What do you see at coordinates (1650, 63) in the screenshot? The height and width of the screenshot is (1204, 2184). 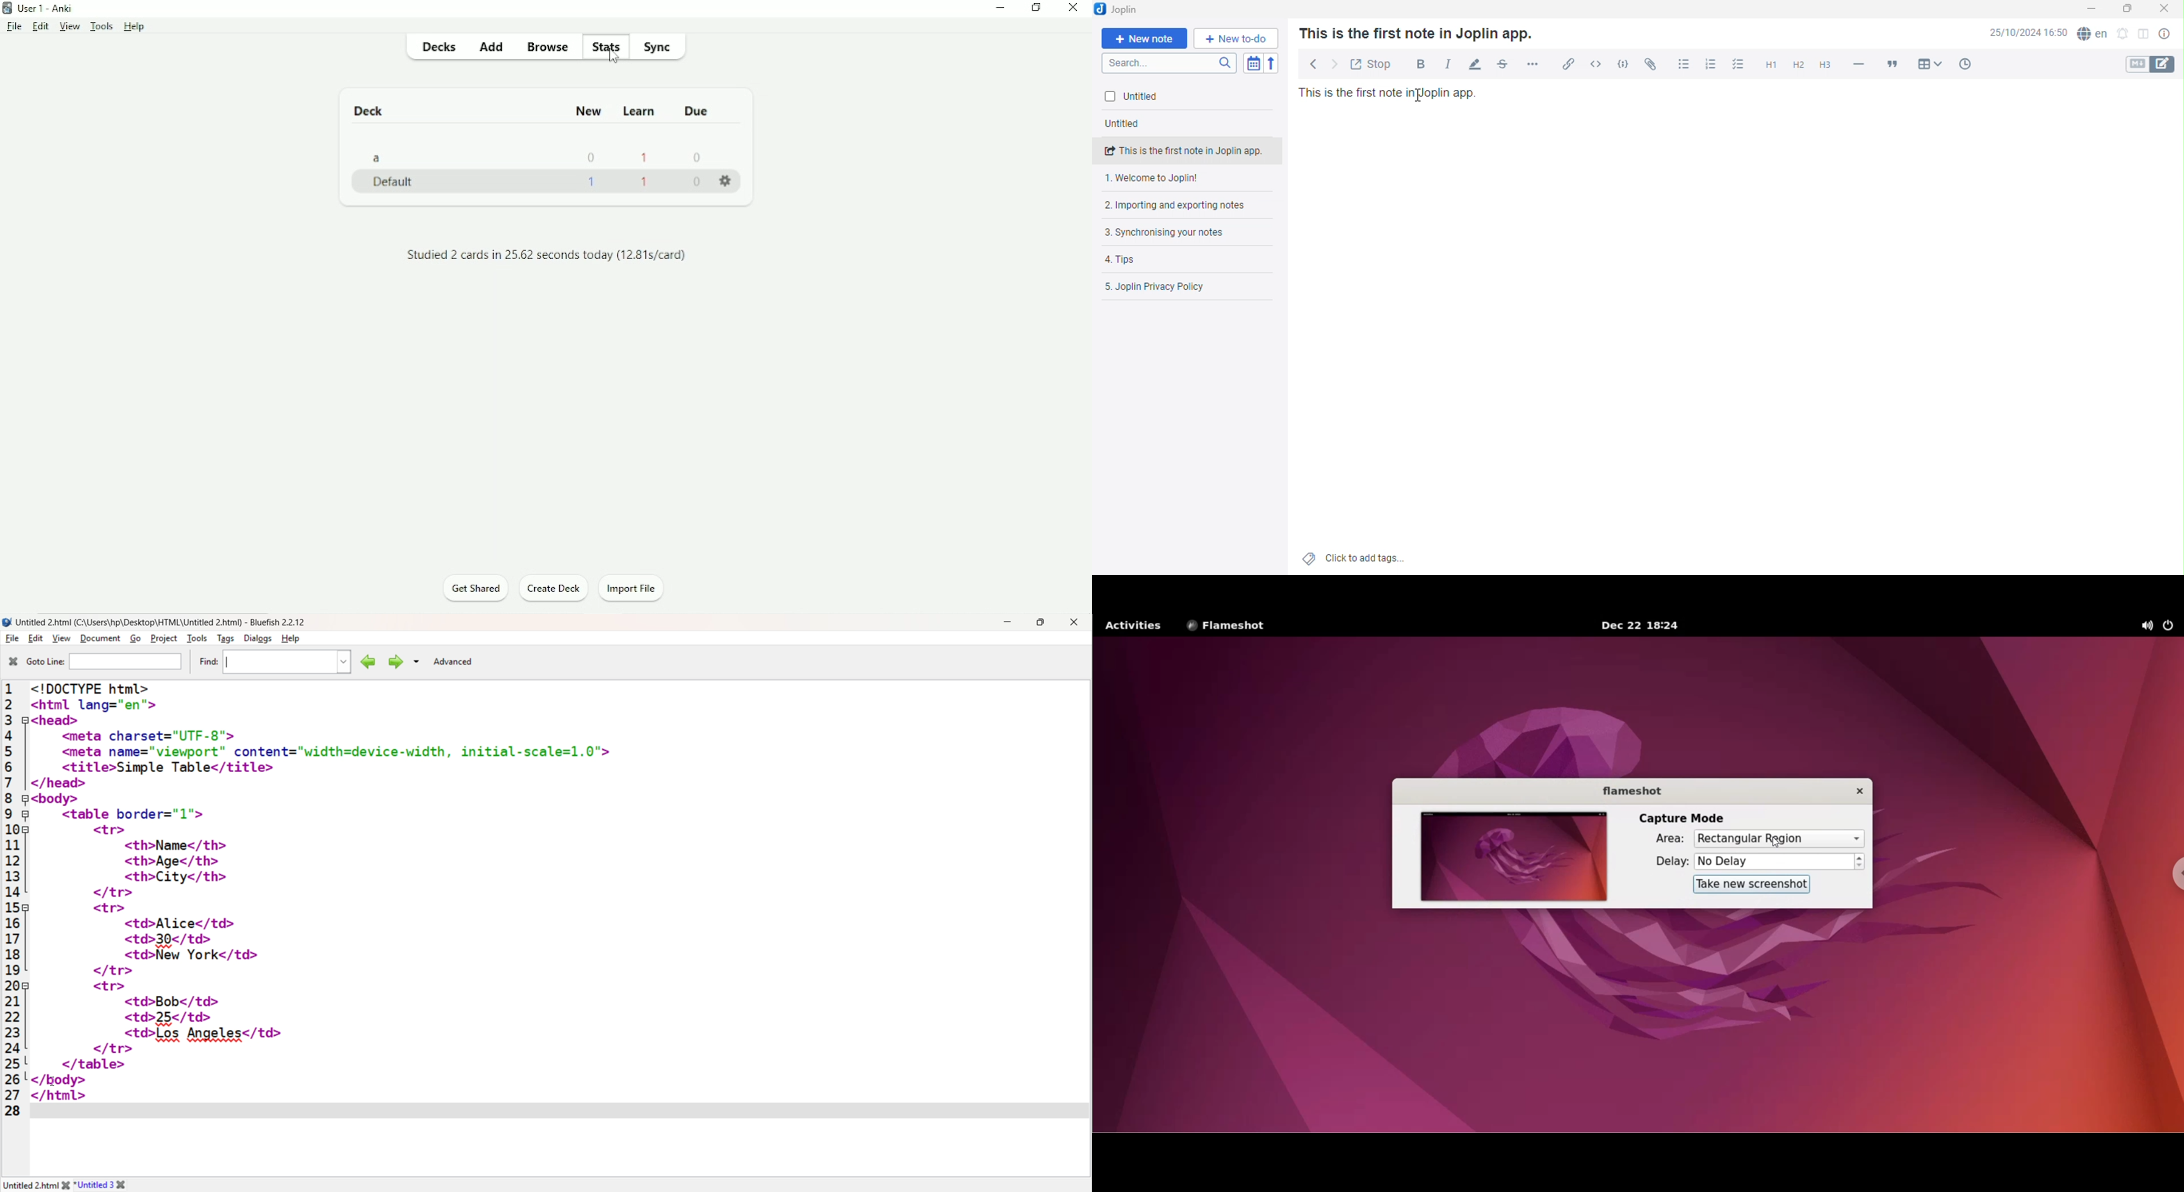 I see `Attach file` at bounding box center [1650, 63].